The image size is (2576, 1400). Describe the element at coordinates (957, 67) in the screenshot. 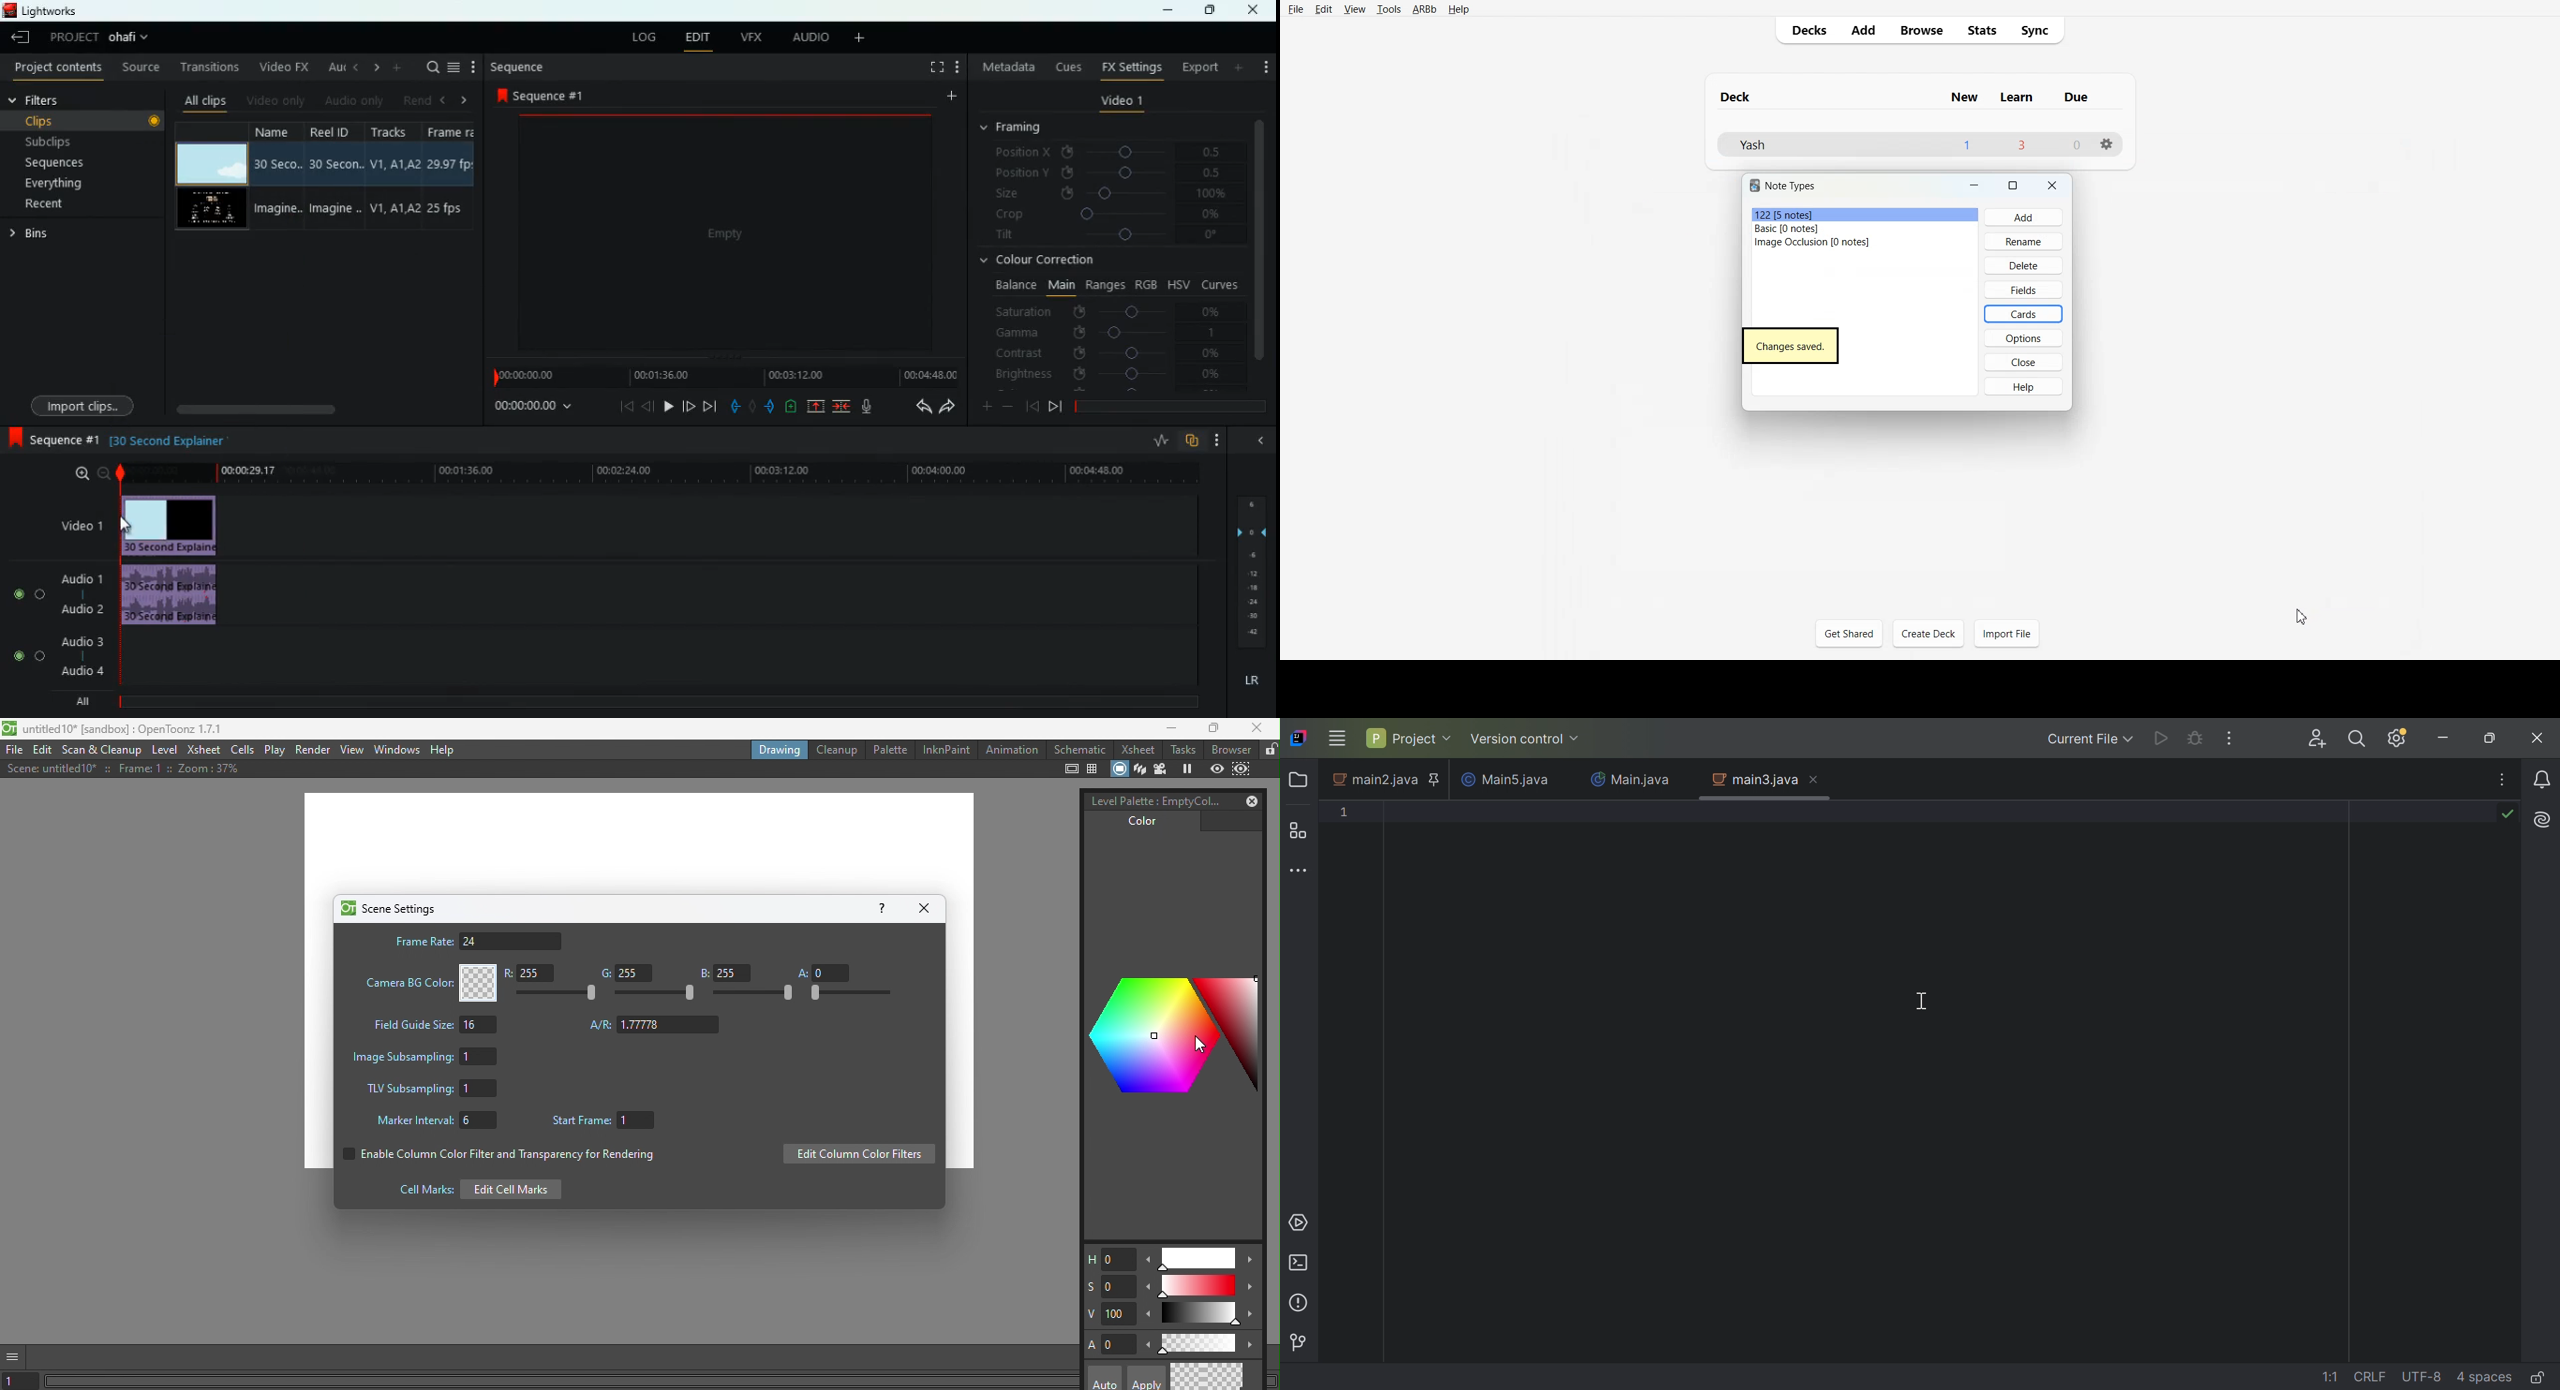

I see `Setting` at that location.